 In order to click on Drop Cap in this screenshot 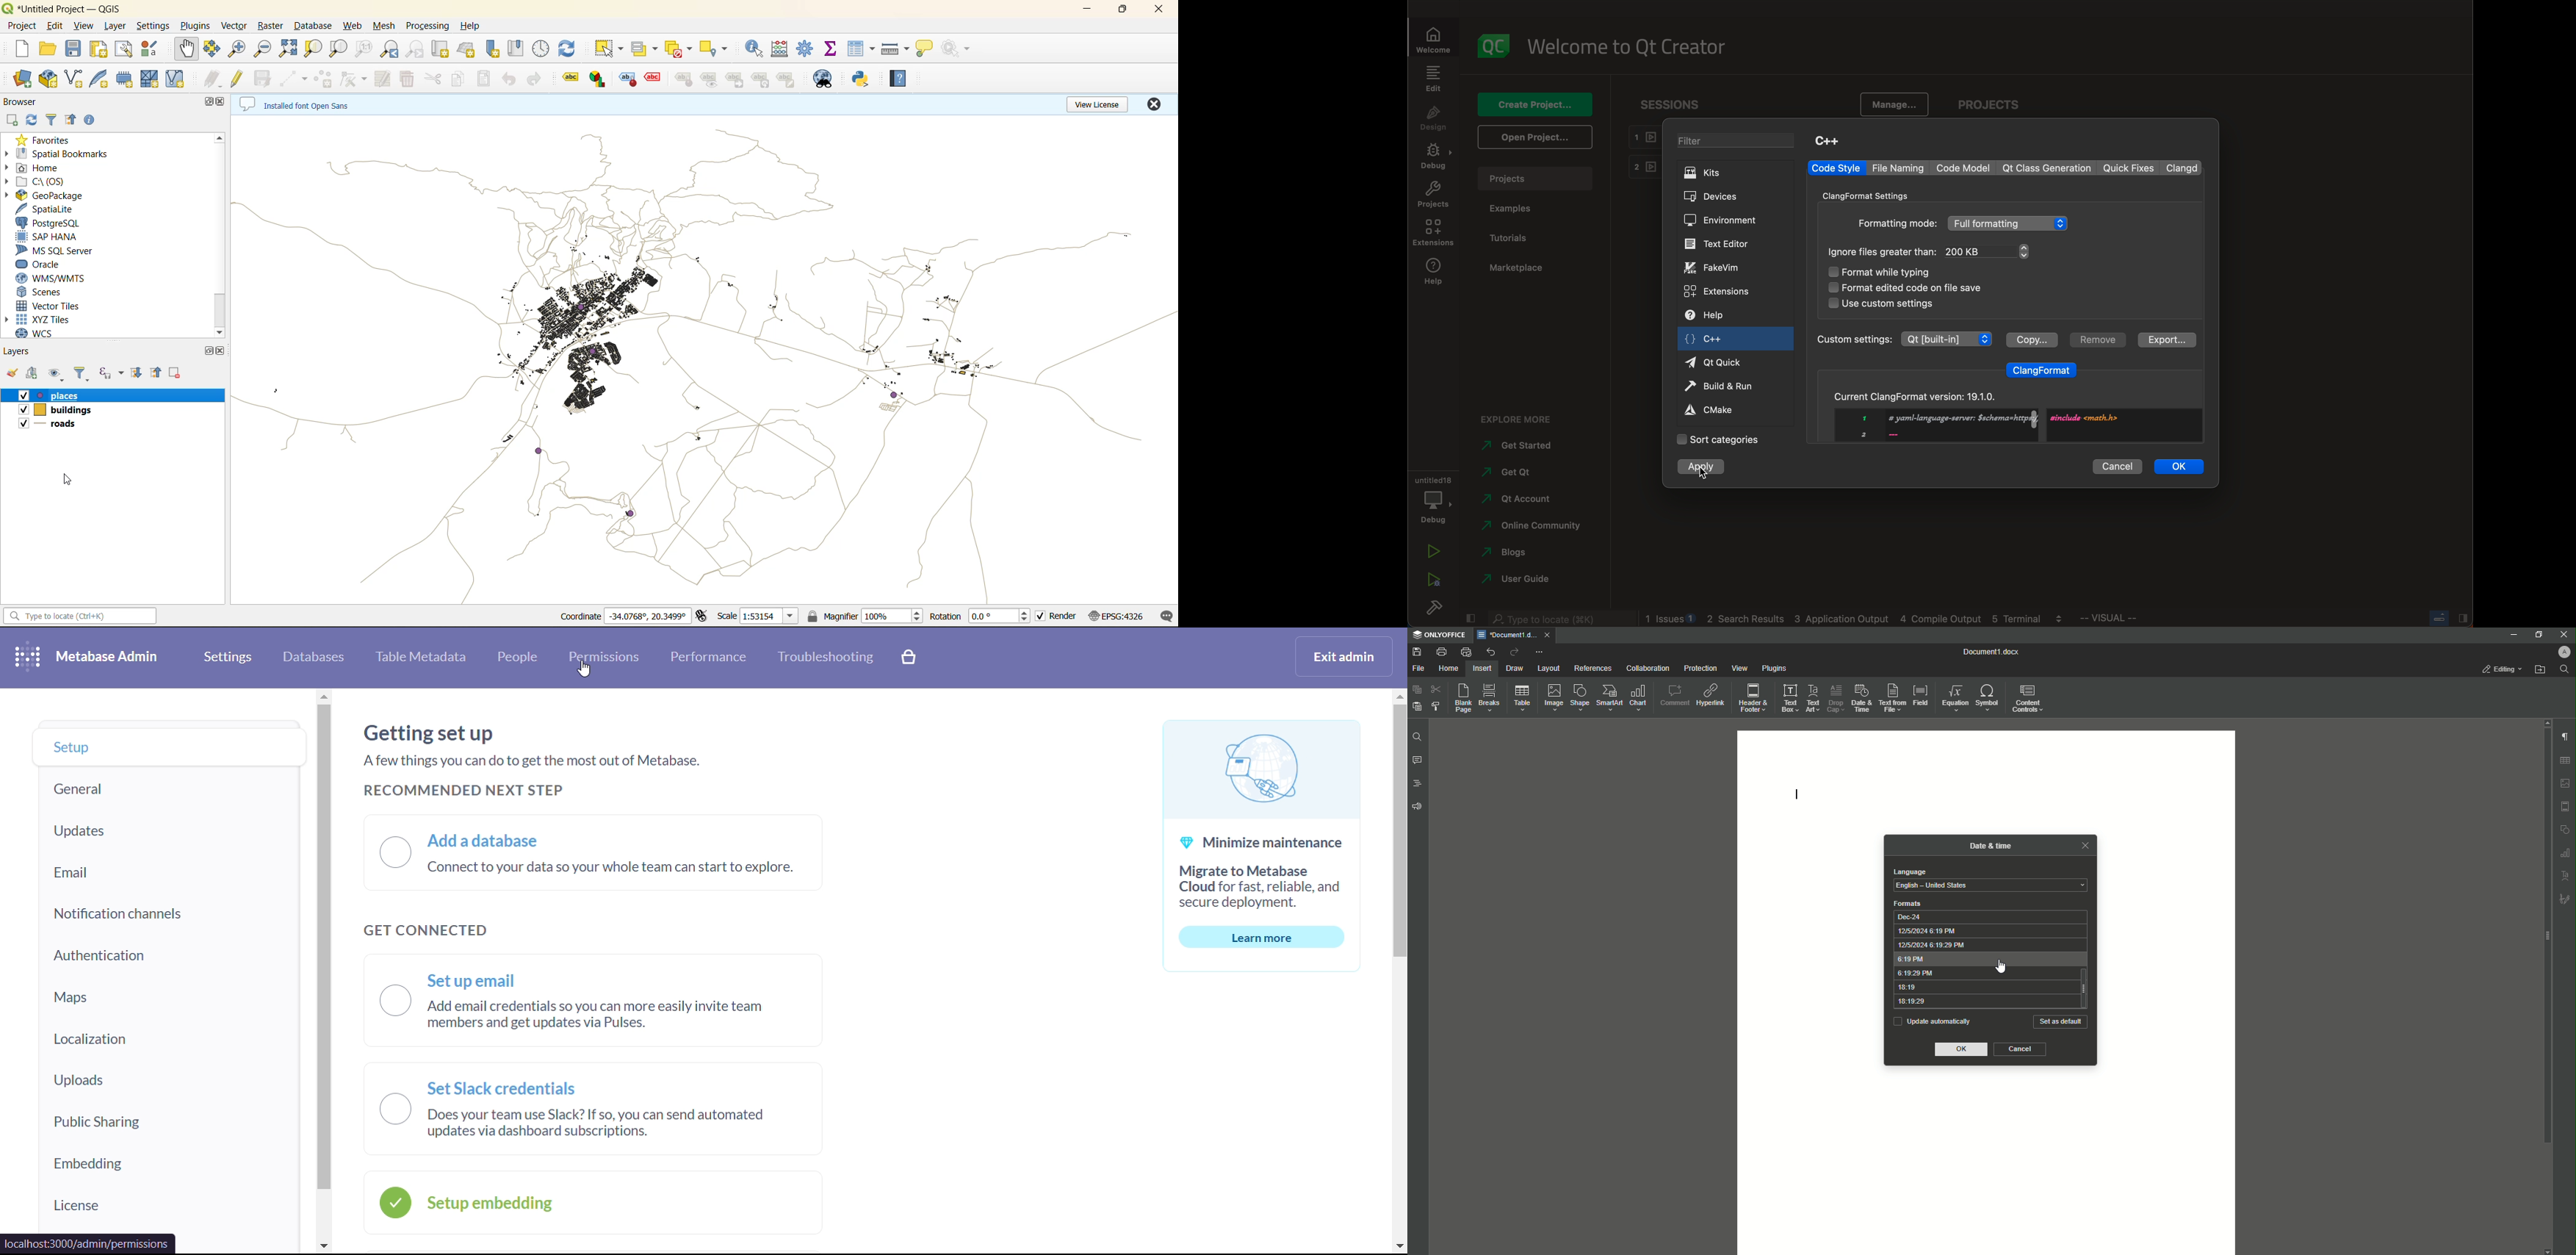, I will do `click(1835, 697)`.